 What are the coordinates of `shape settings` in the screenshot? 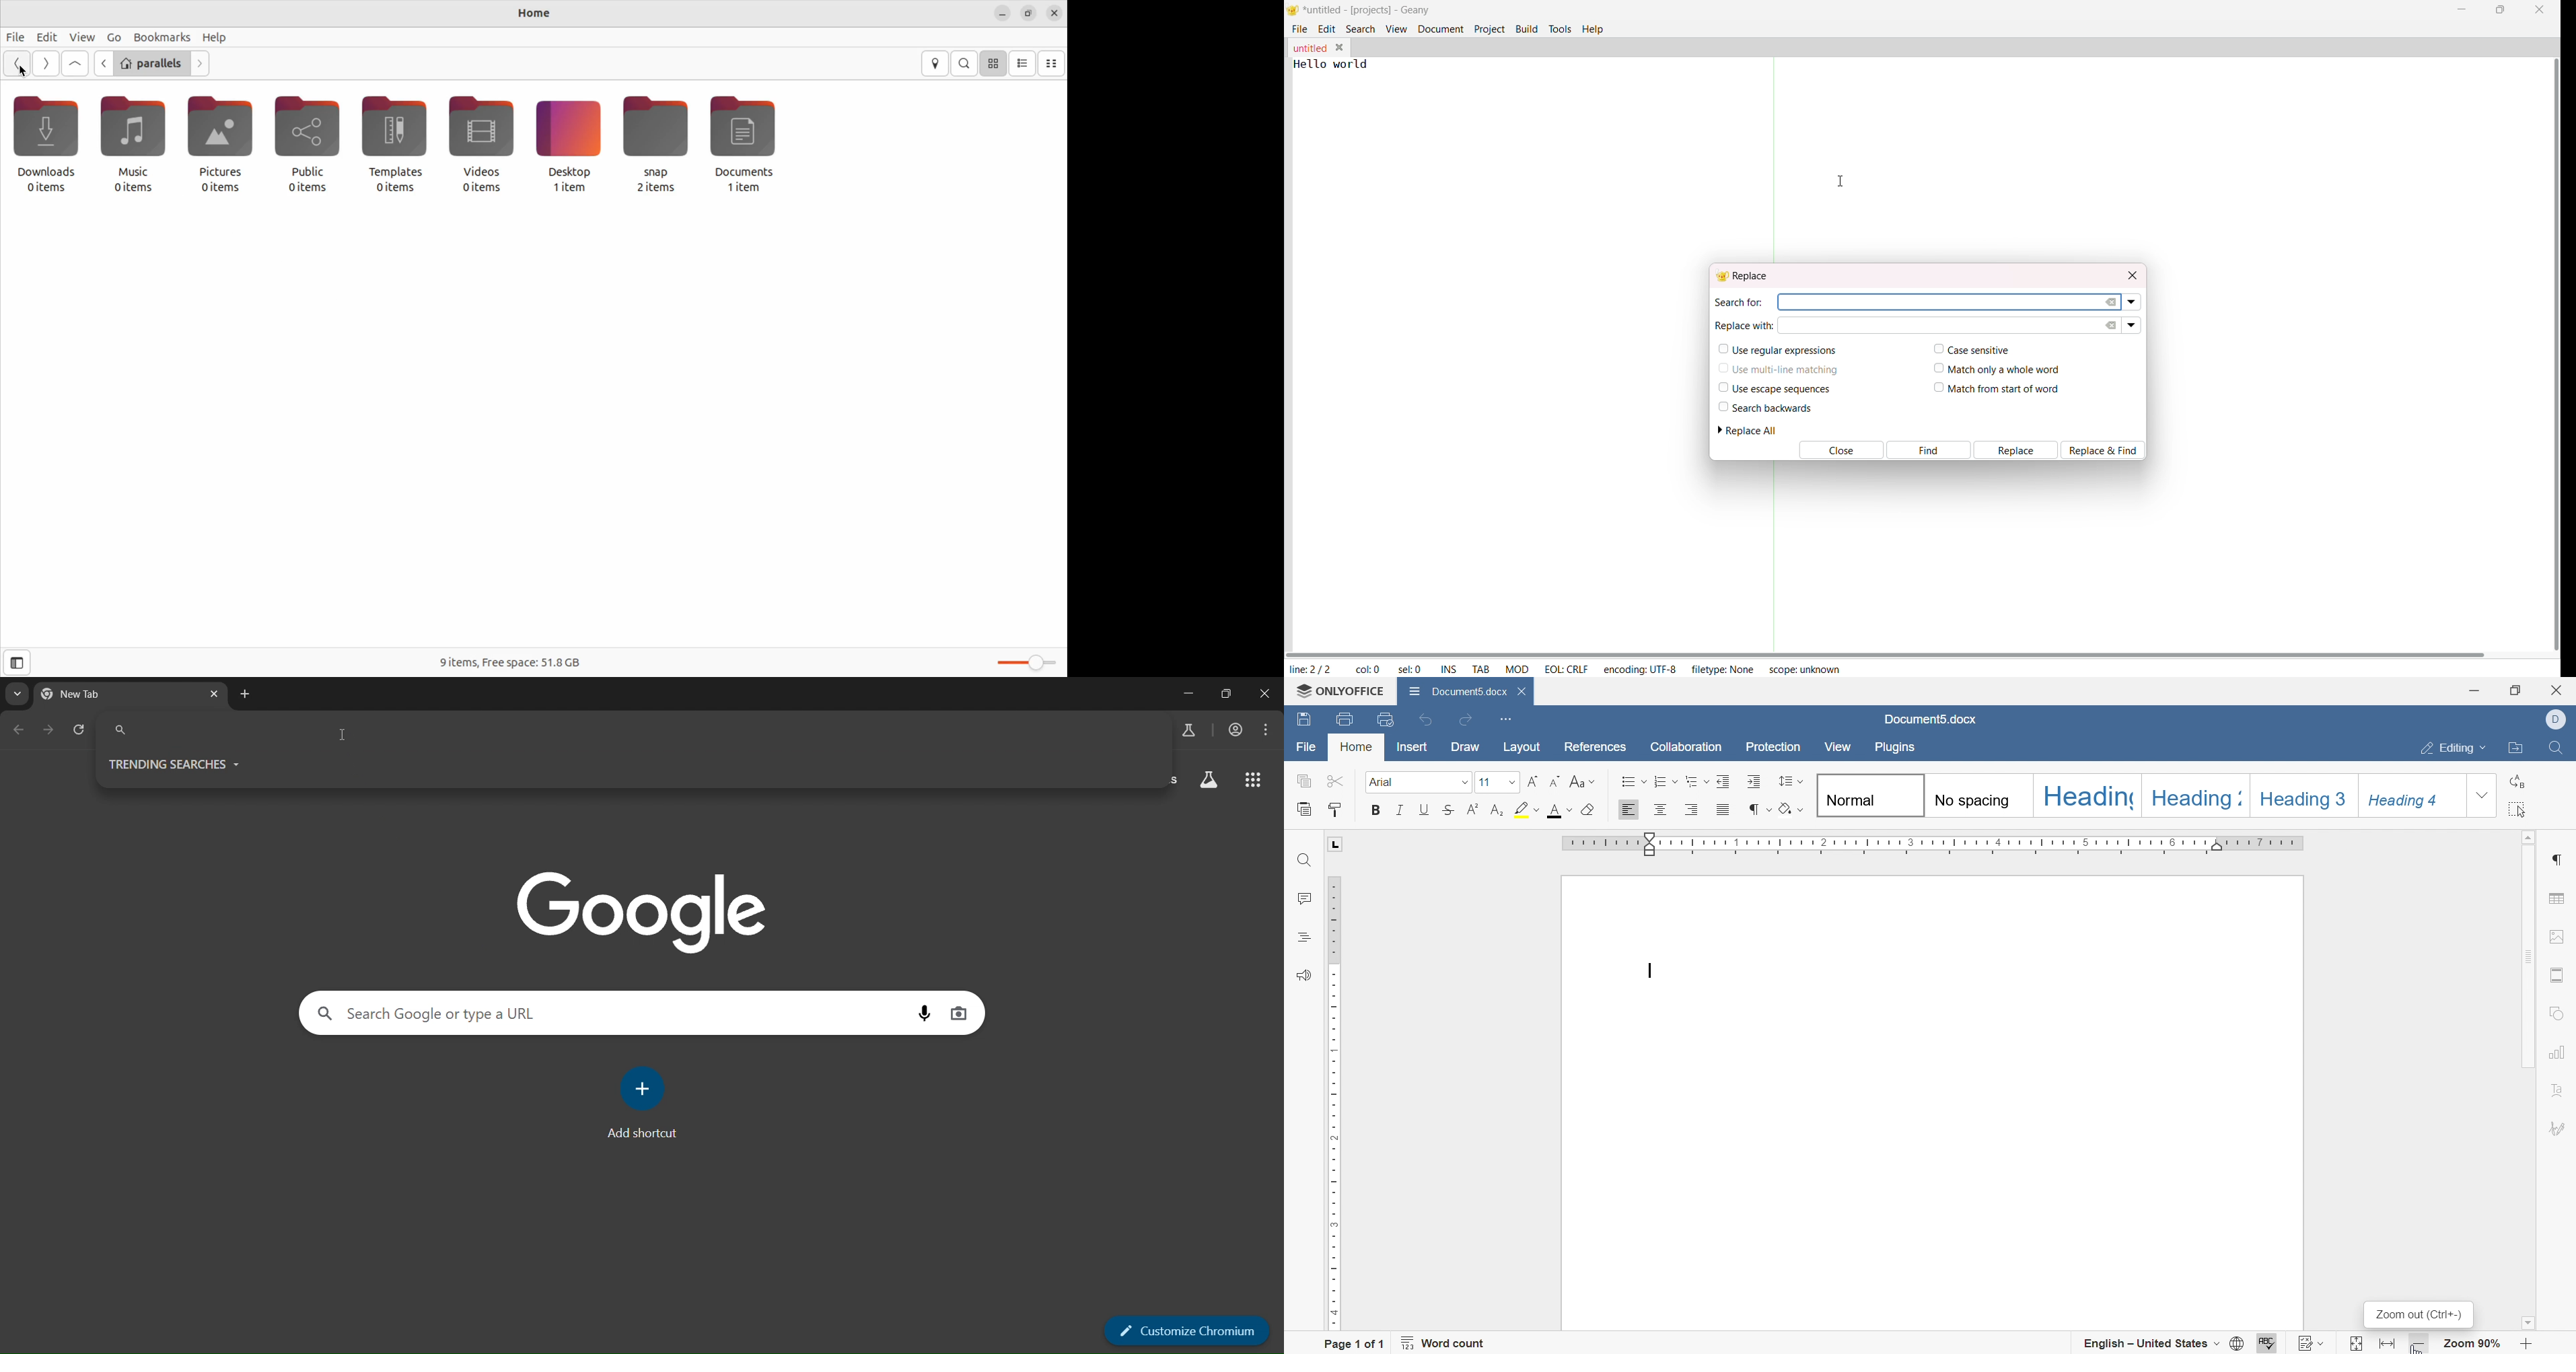 It's located at (2555, 1014).